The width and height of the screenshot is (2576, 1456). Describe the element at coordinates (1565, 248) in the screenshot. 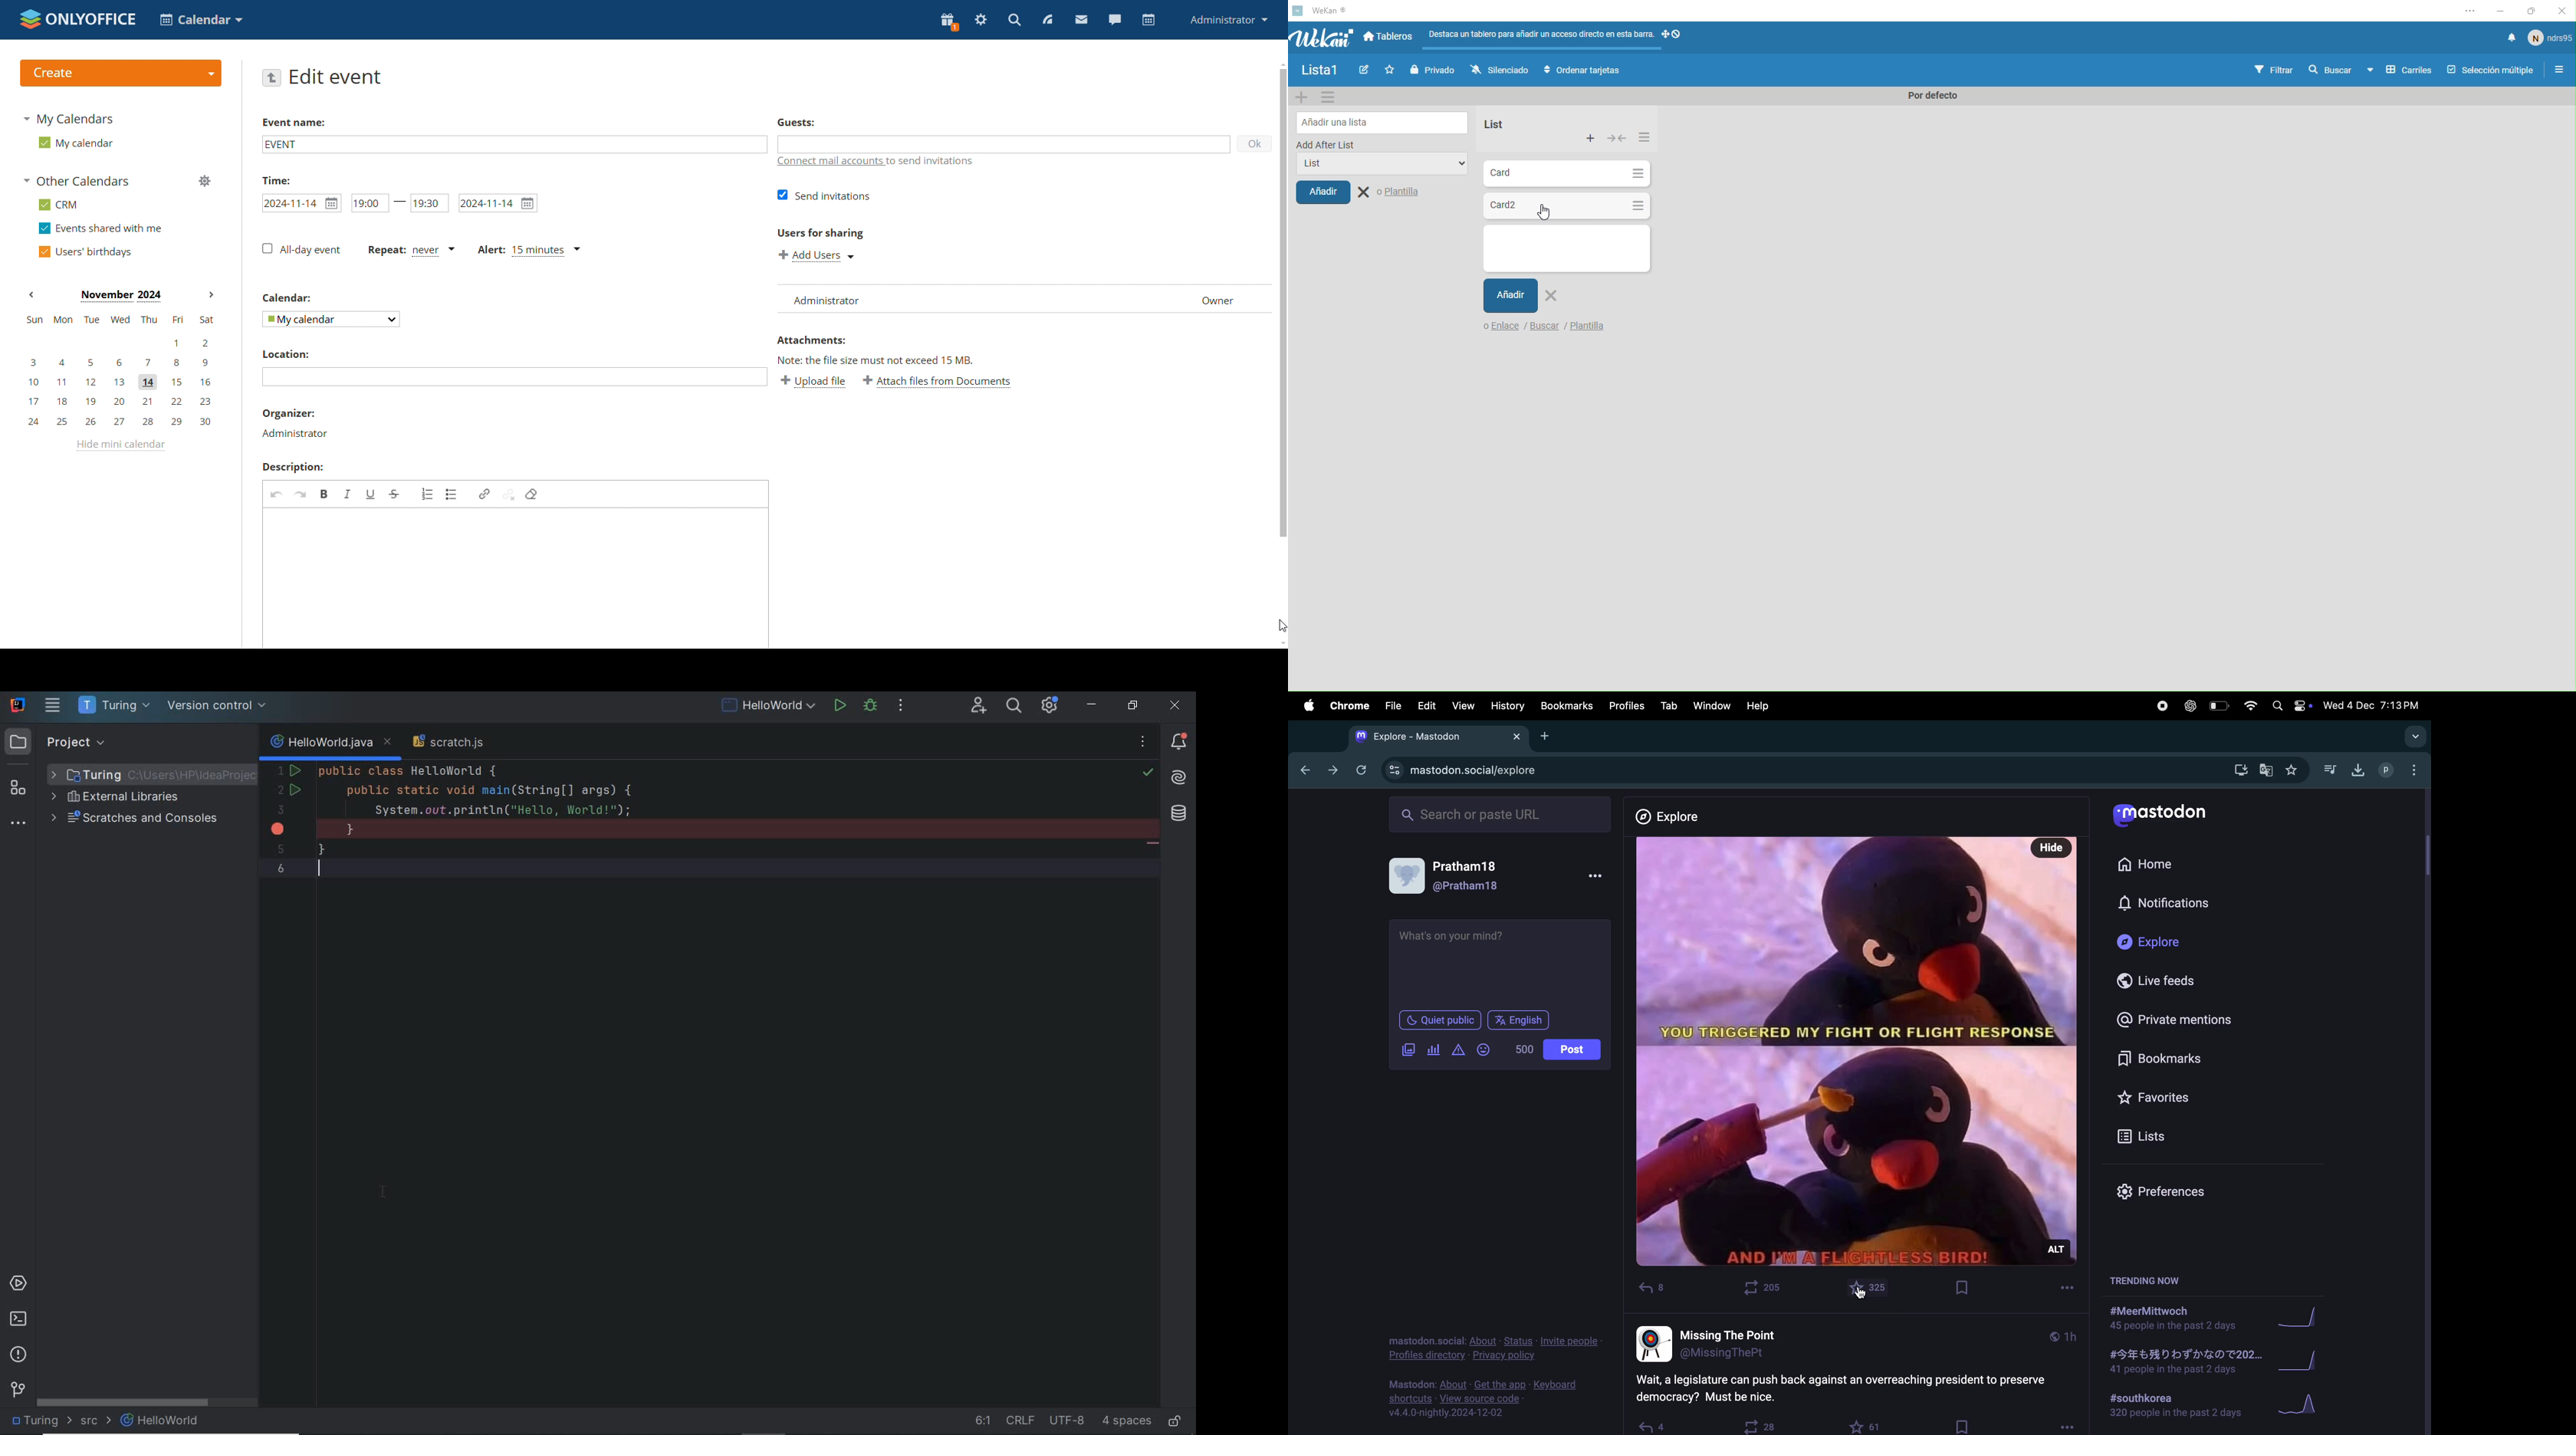

I see `Lista` at that location.